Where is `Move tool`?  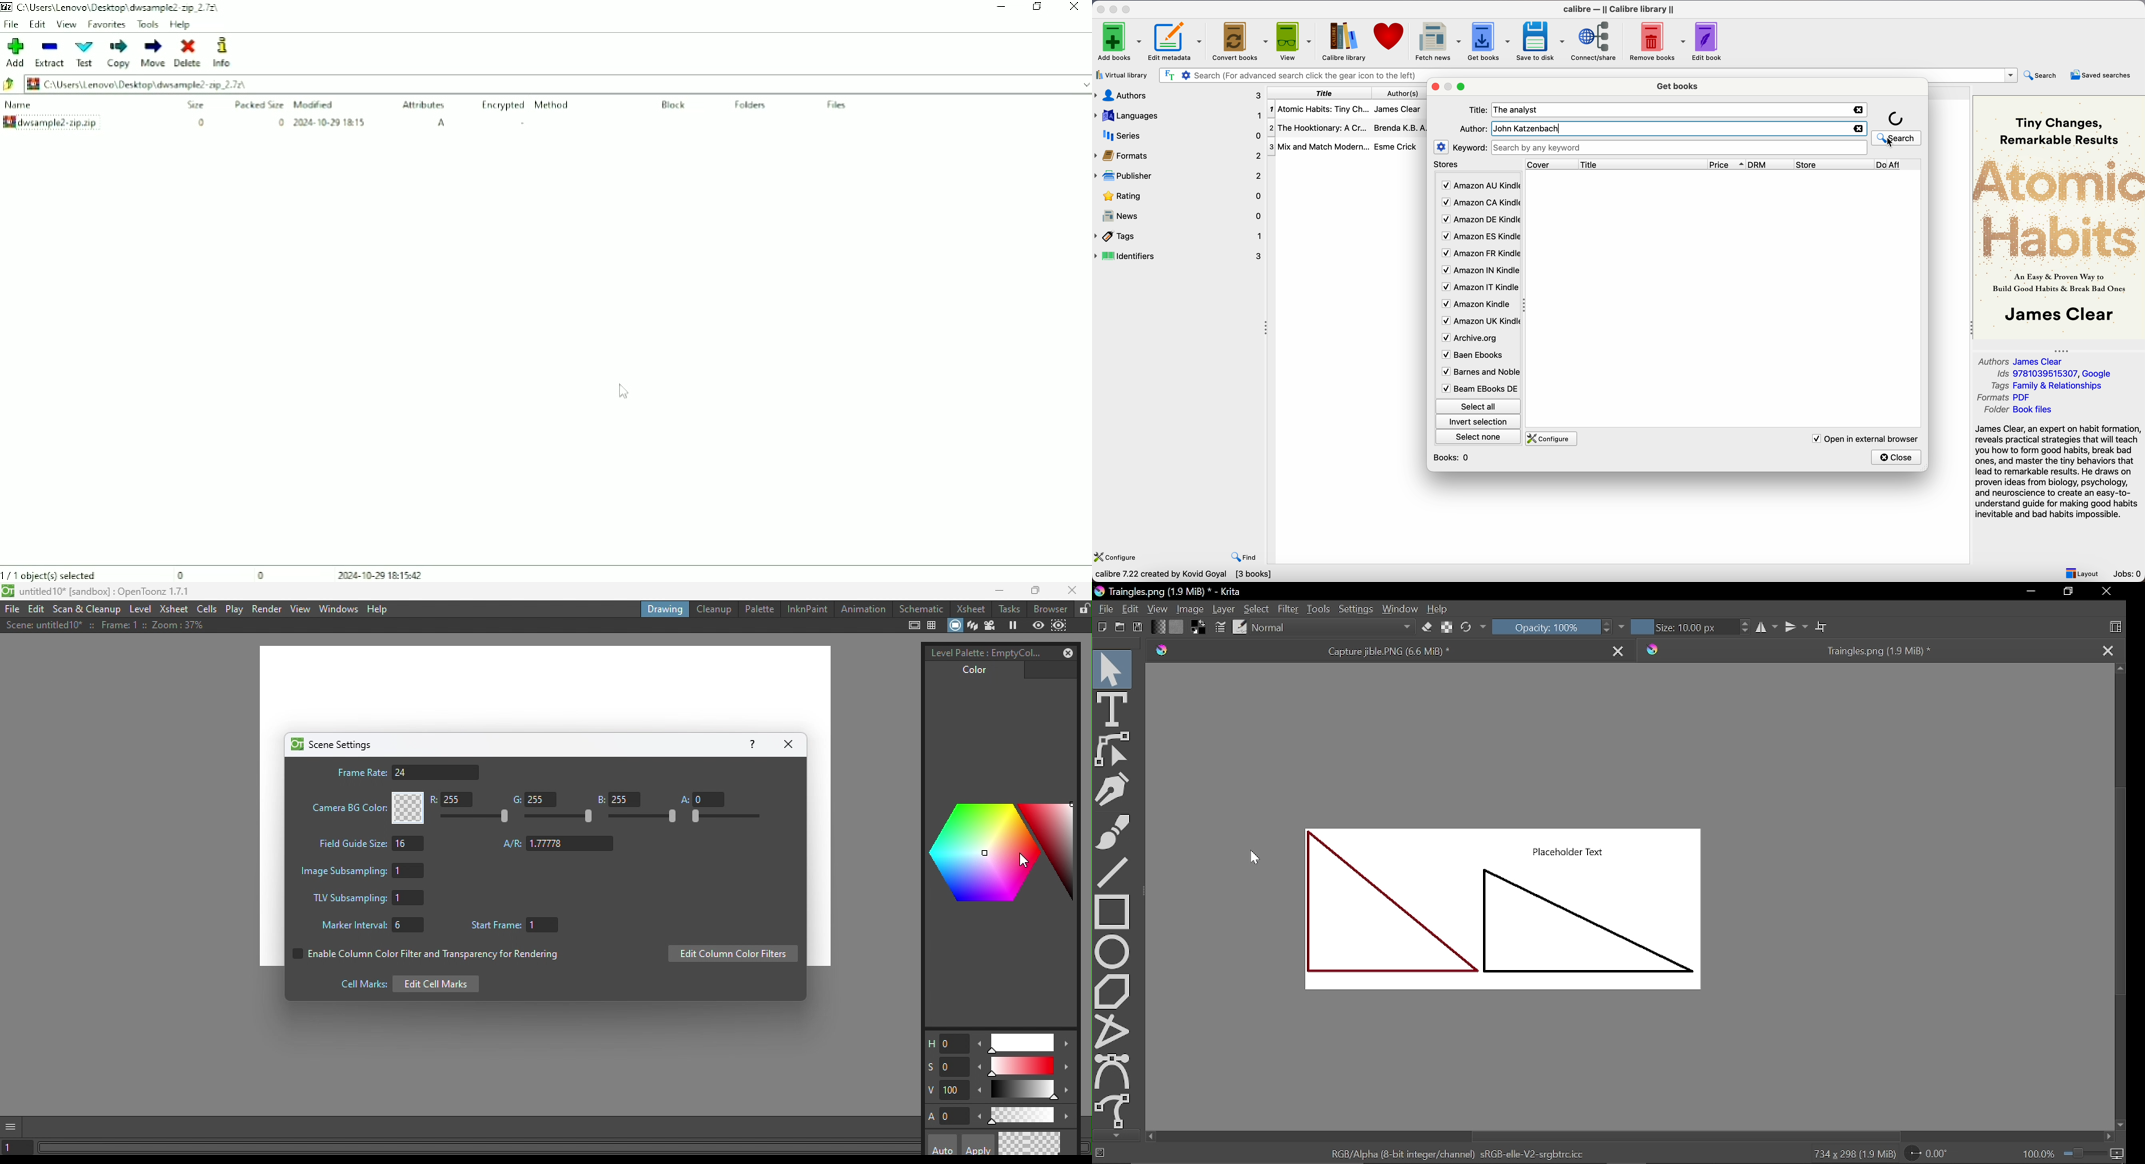
Move tool is located at coordinates (1112, 666).